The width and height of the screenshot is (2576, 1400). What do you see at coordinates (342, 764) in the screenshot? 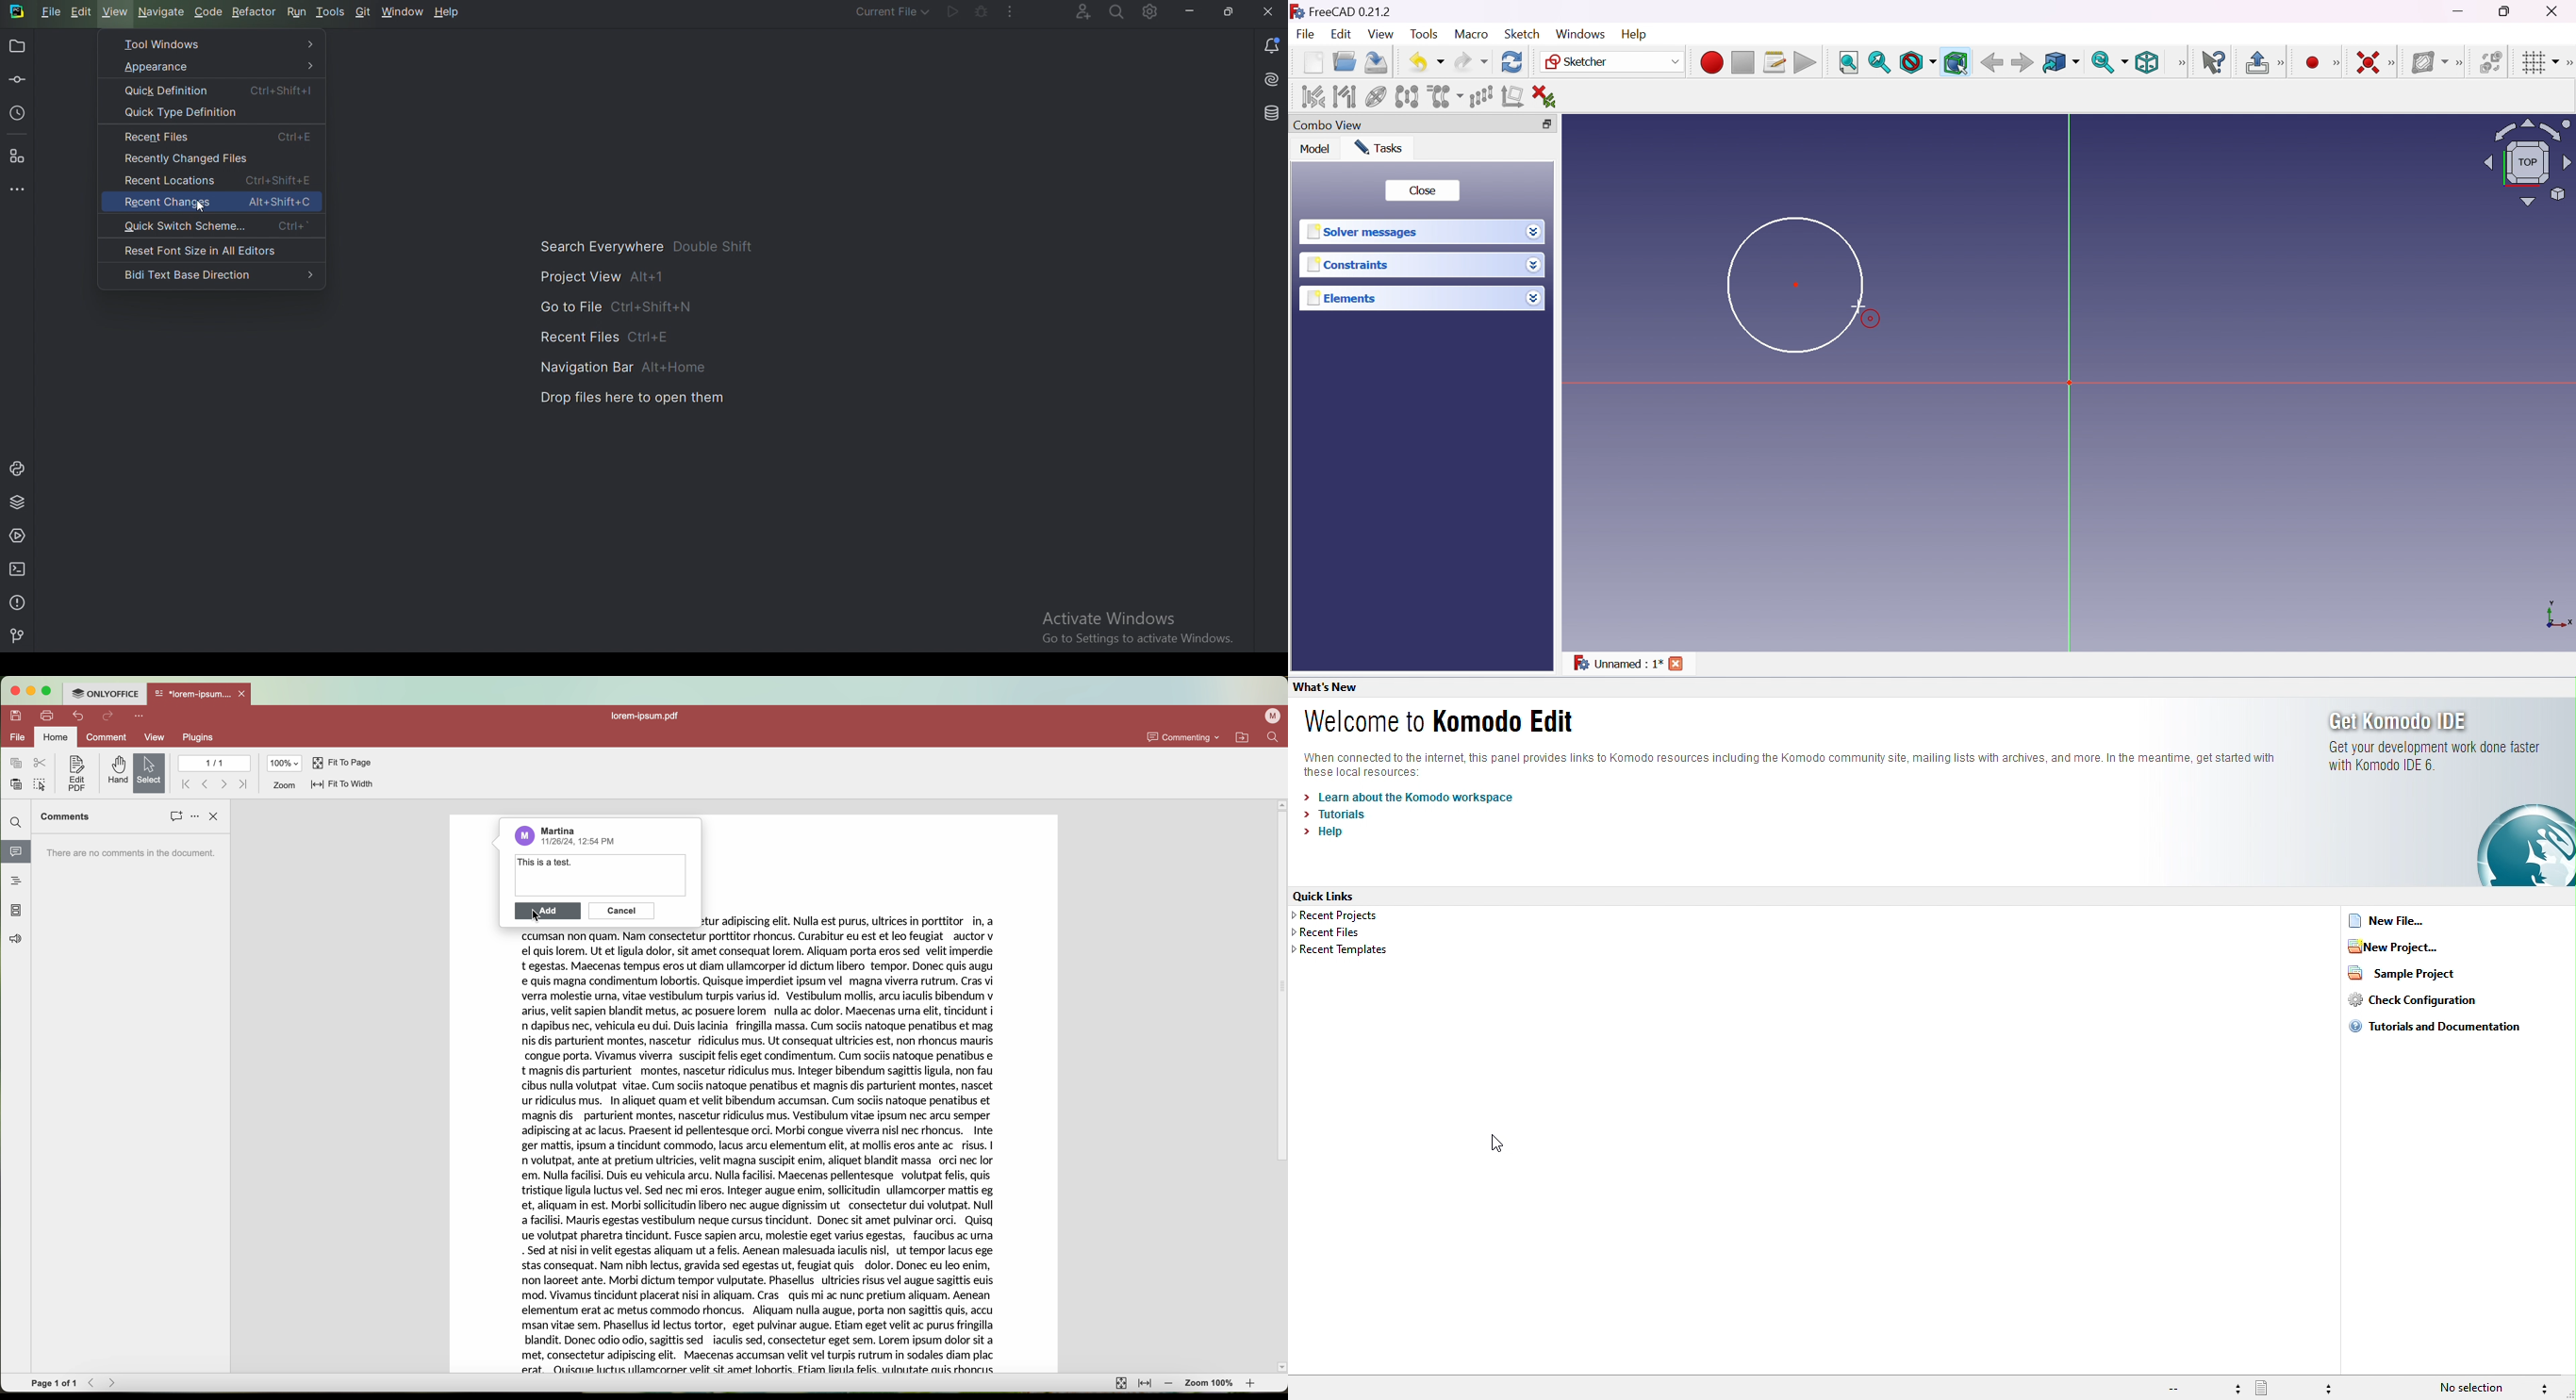
I see `fit to page` at bounding box center [342, 764].